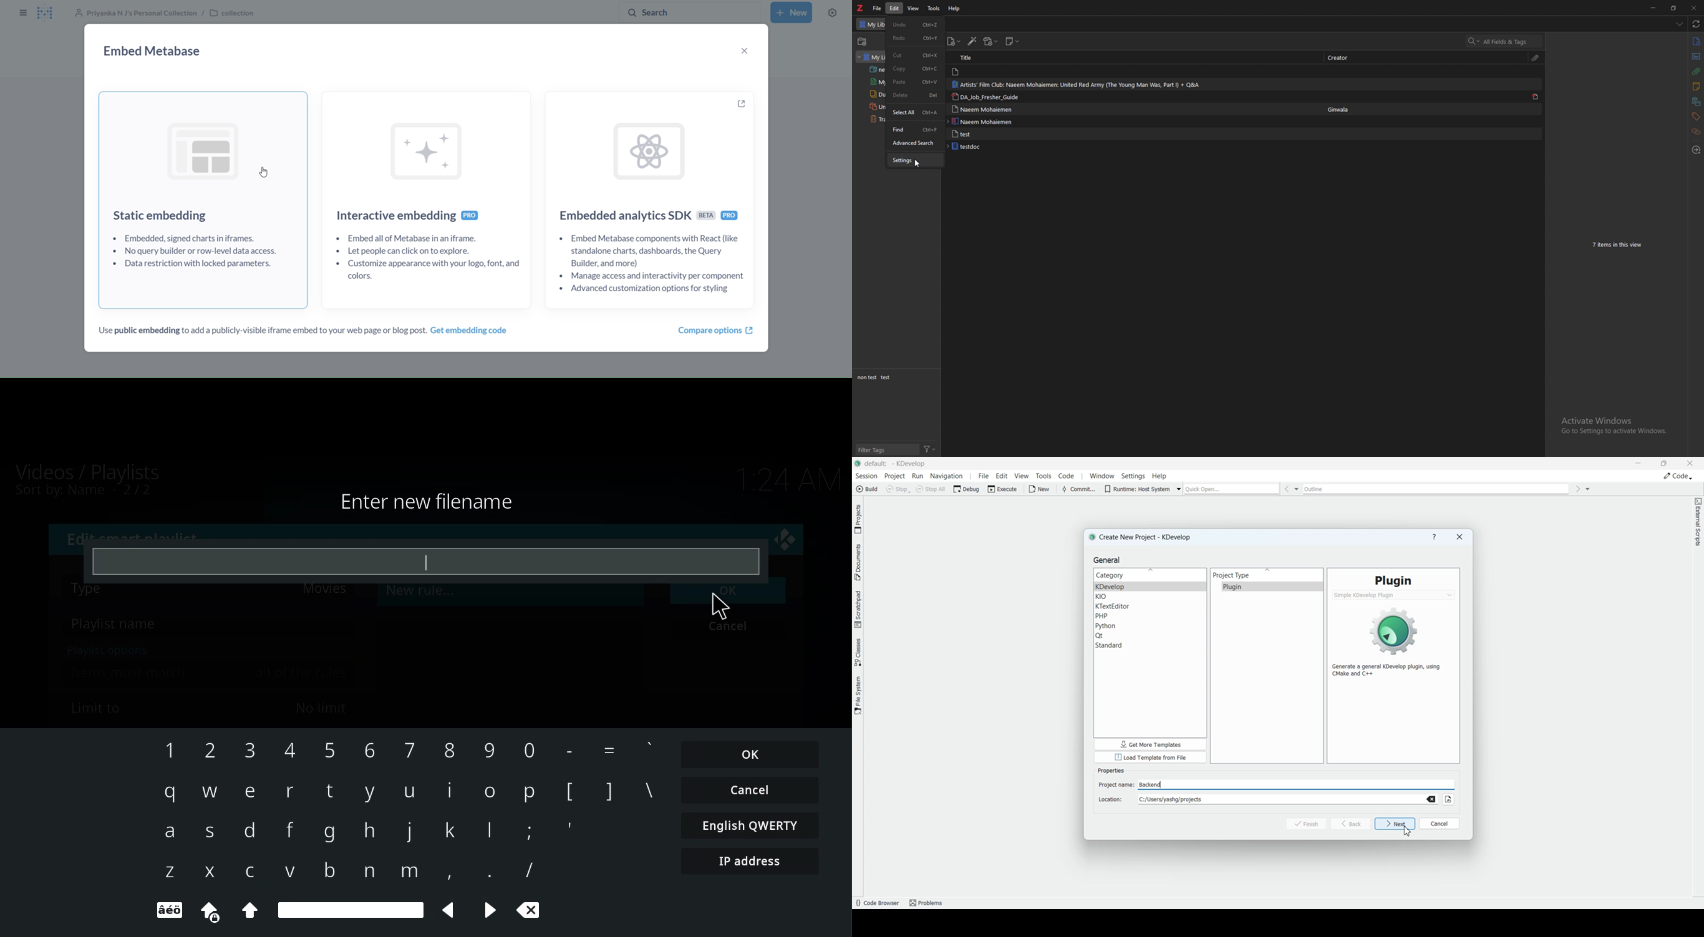 The width and height of the screenshot is (1708, 952). I want to click on special, so click(168, 911).